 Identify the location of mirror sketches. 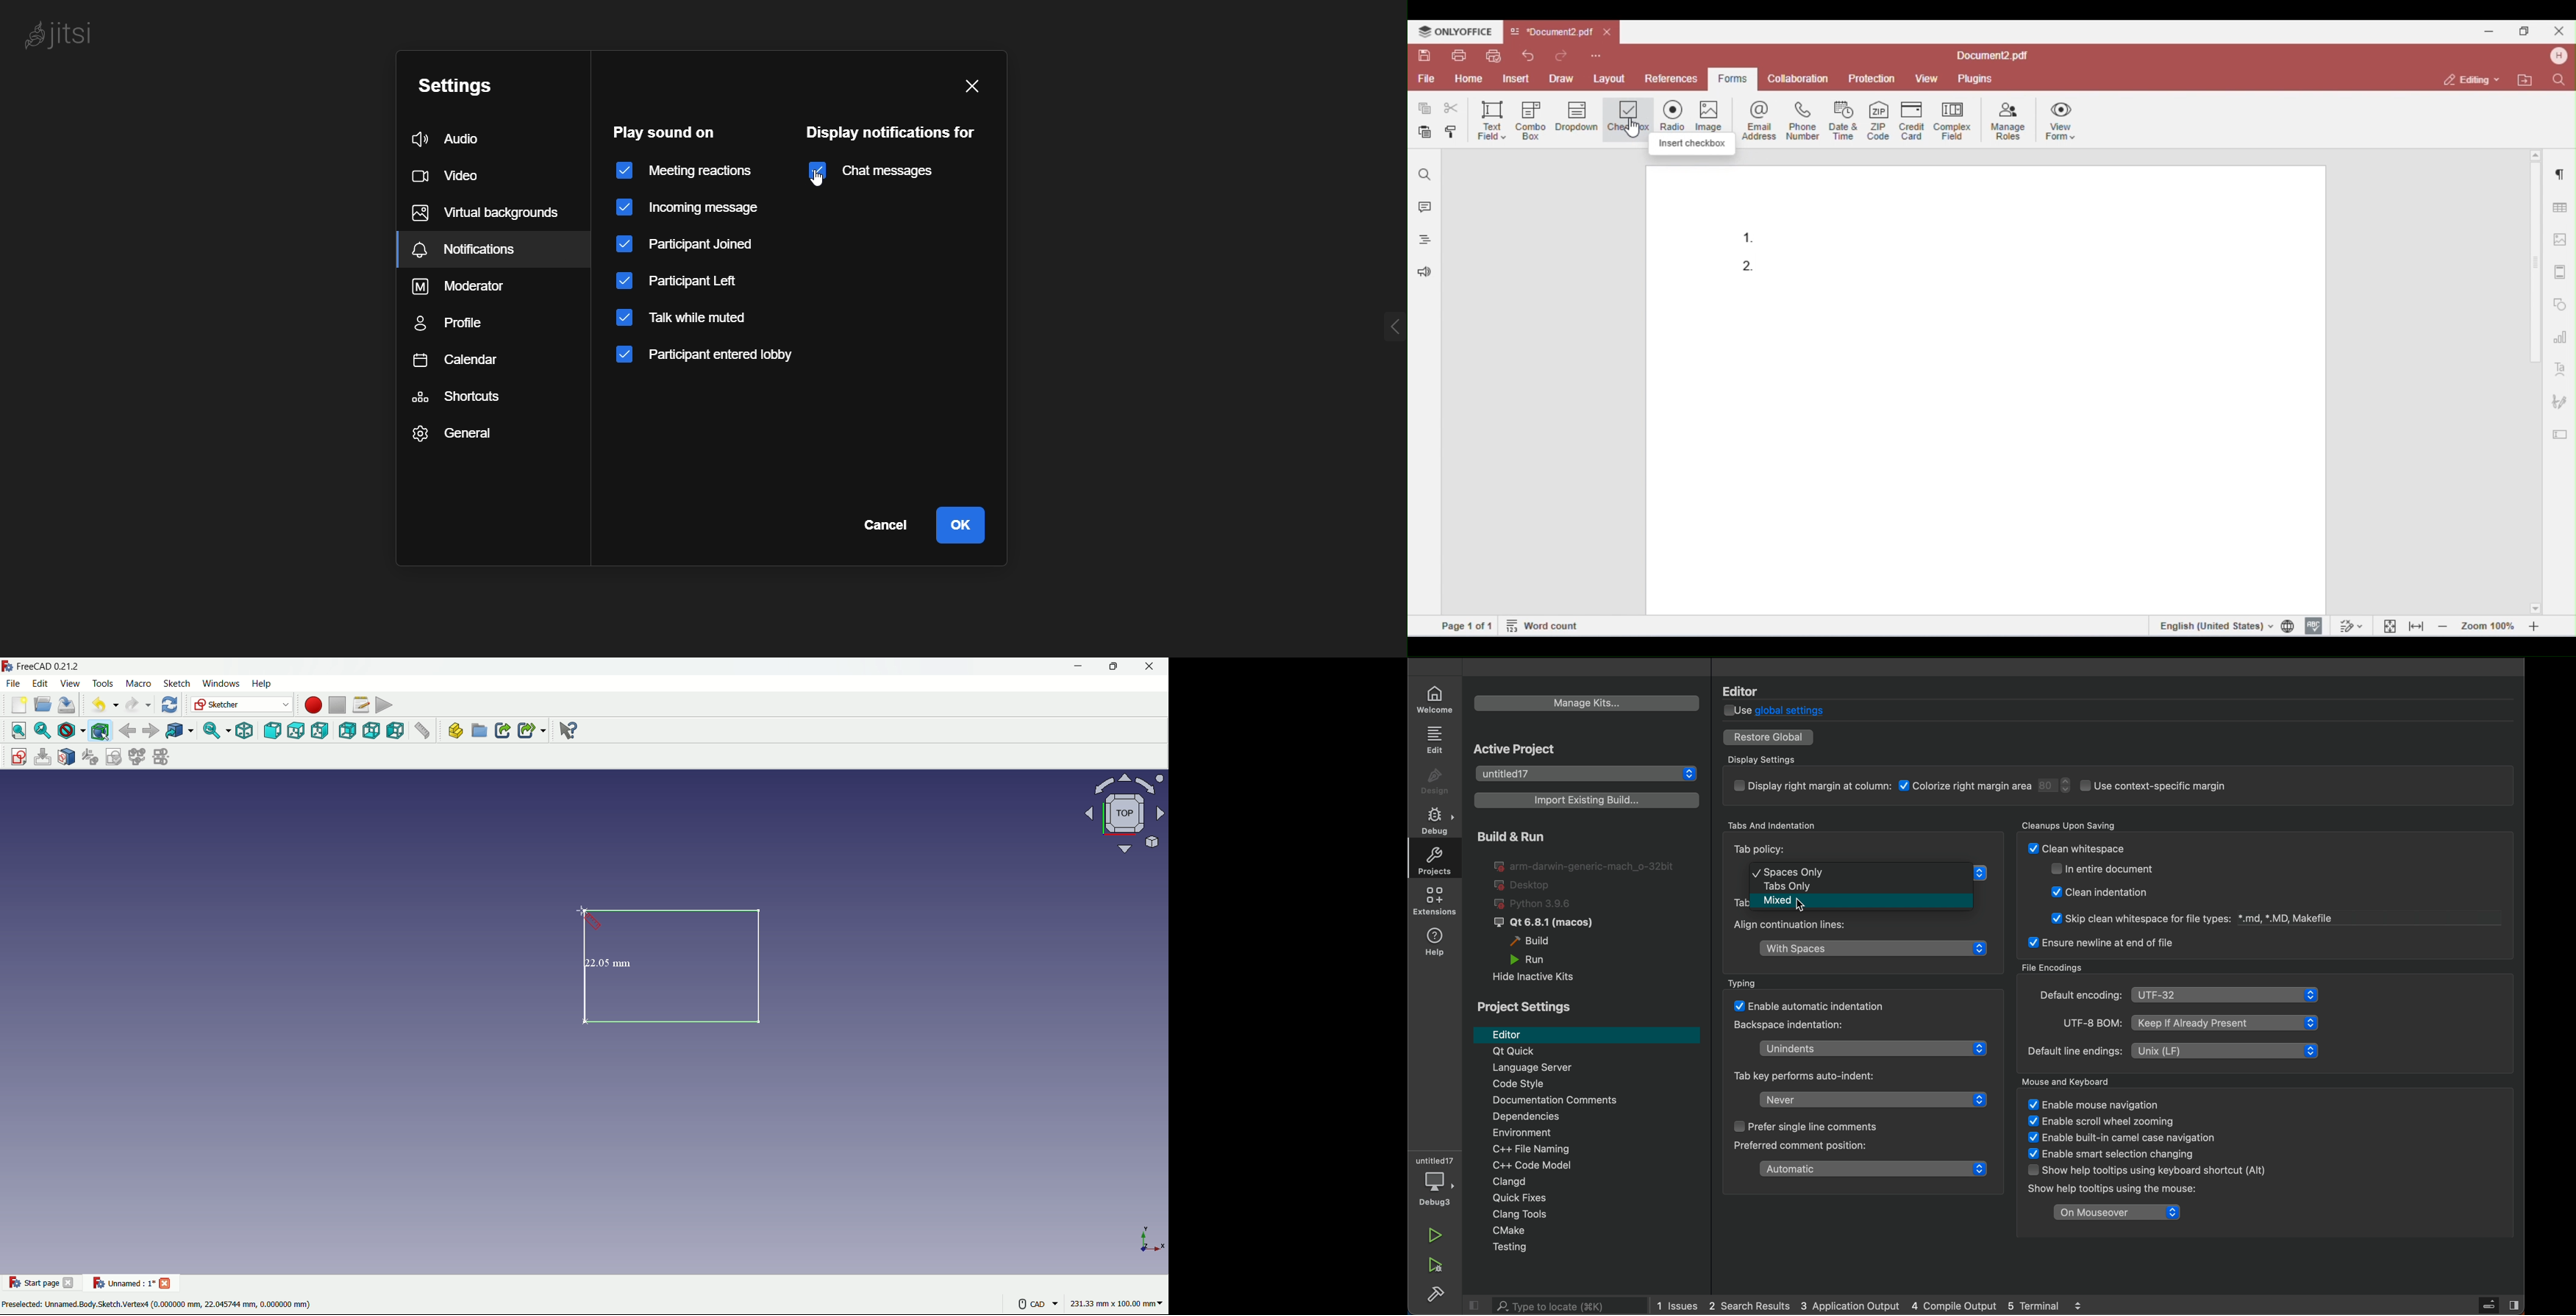
(161, 758).